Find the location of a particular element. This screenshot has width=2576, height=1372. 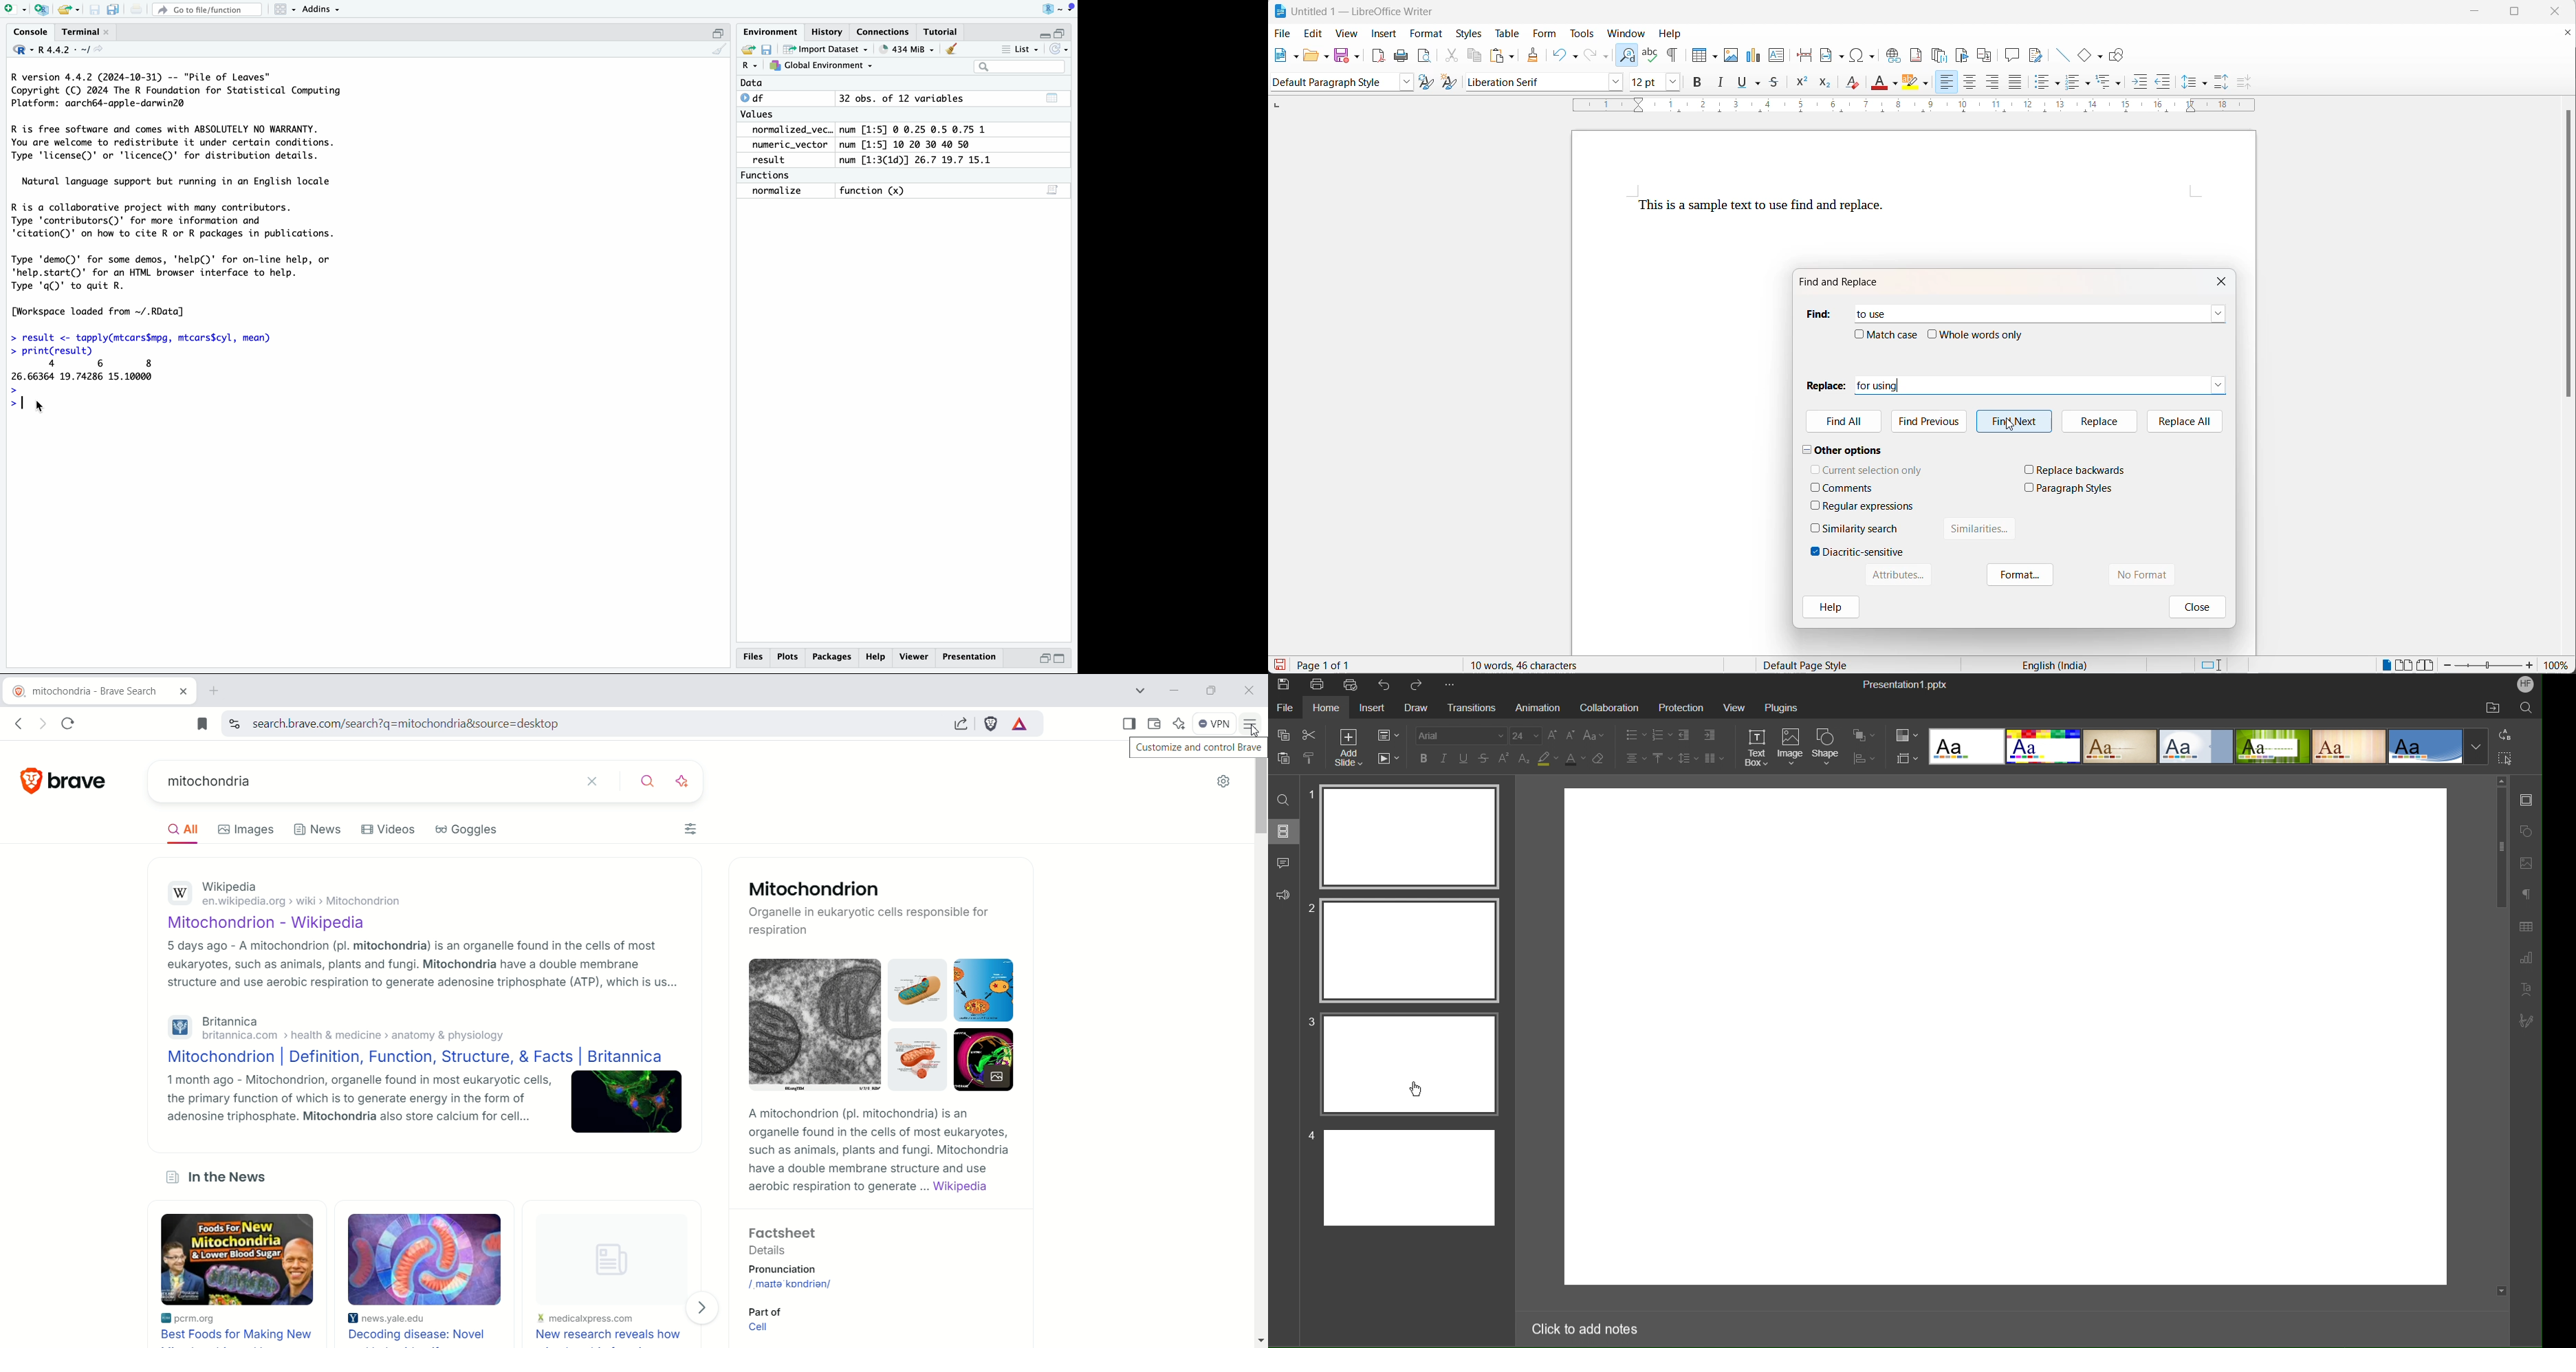

Import Dataset is located at coordinates (826, 49).